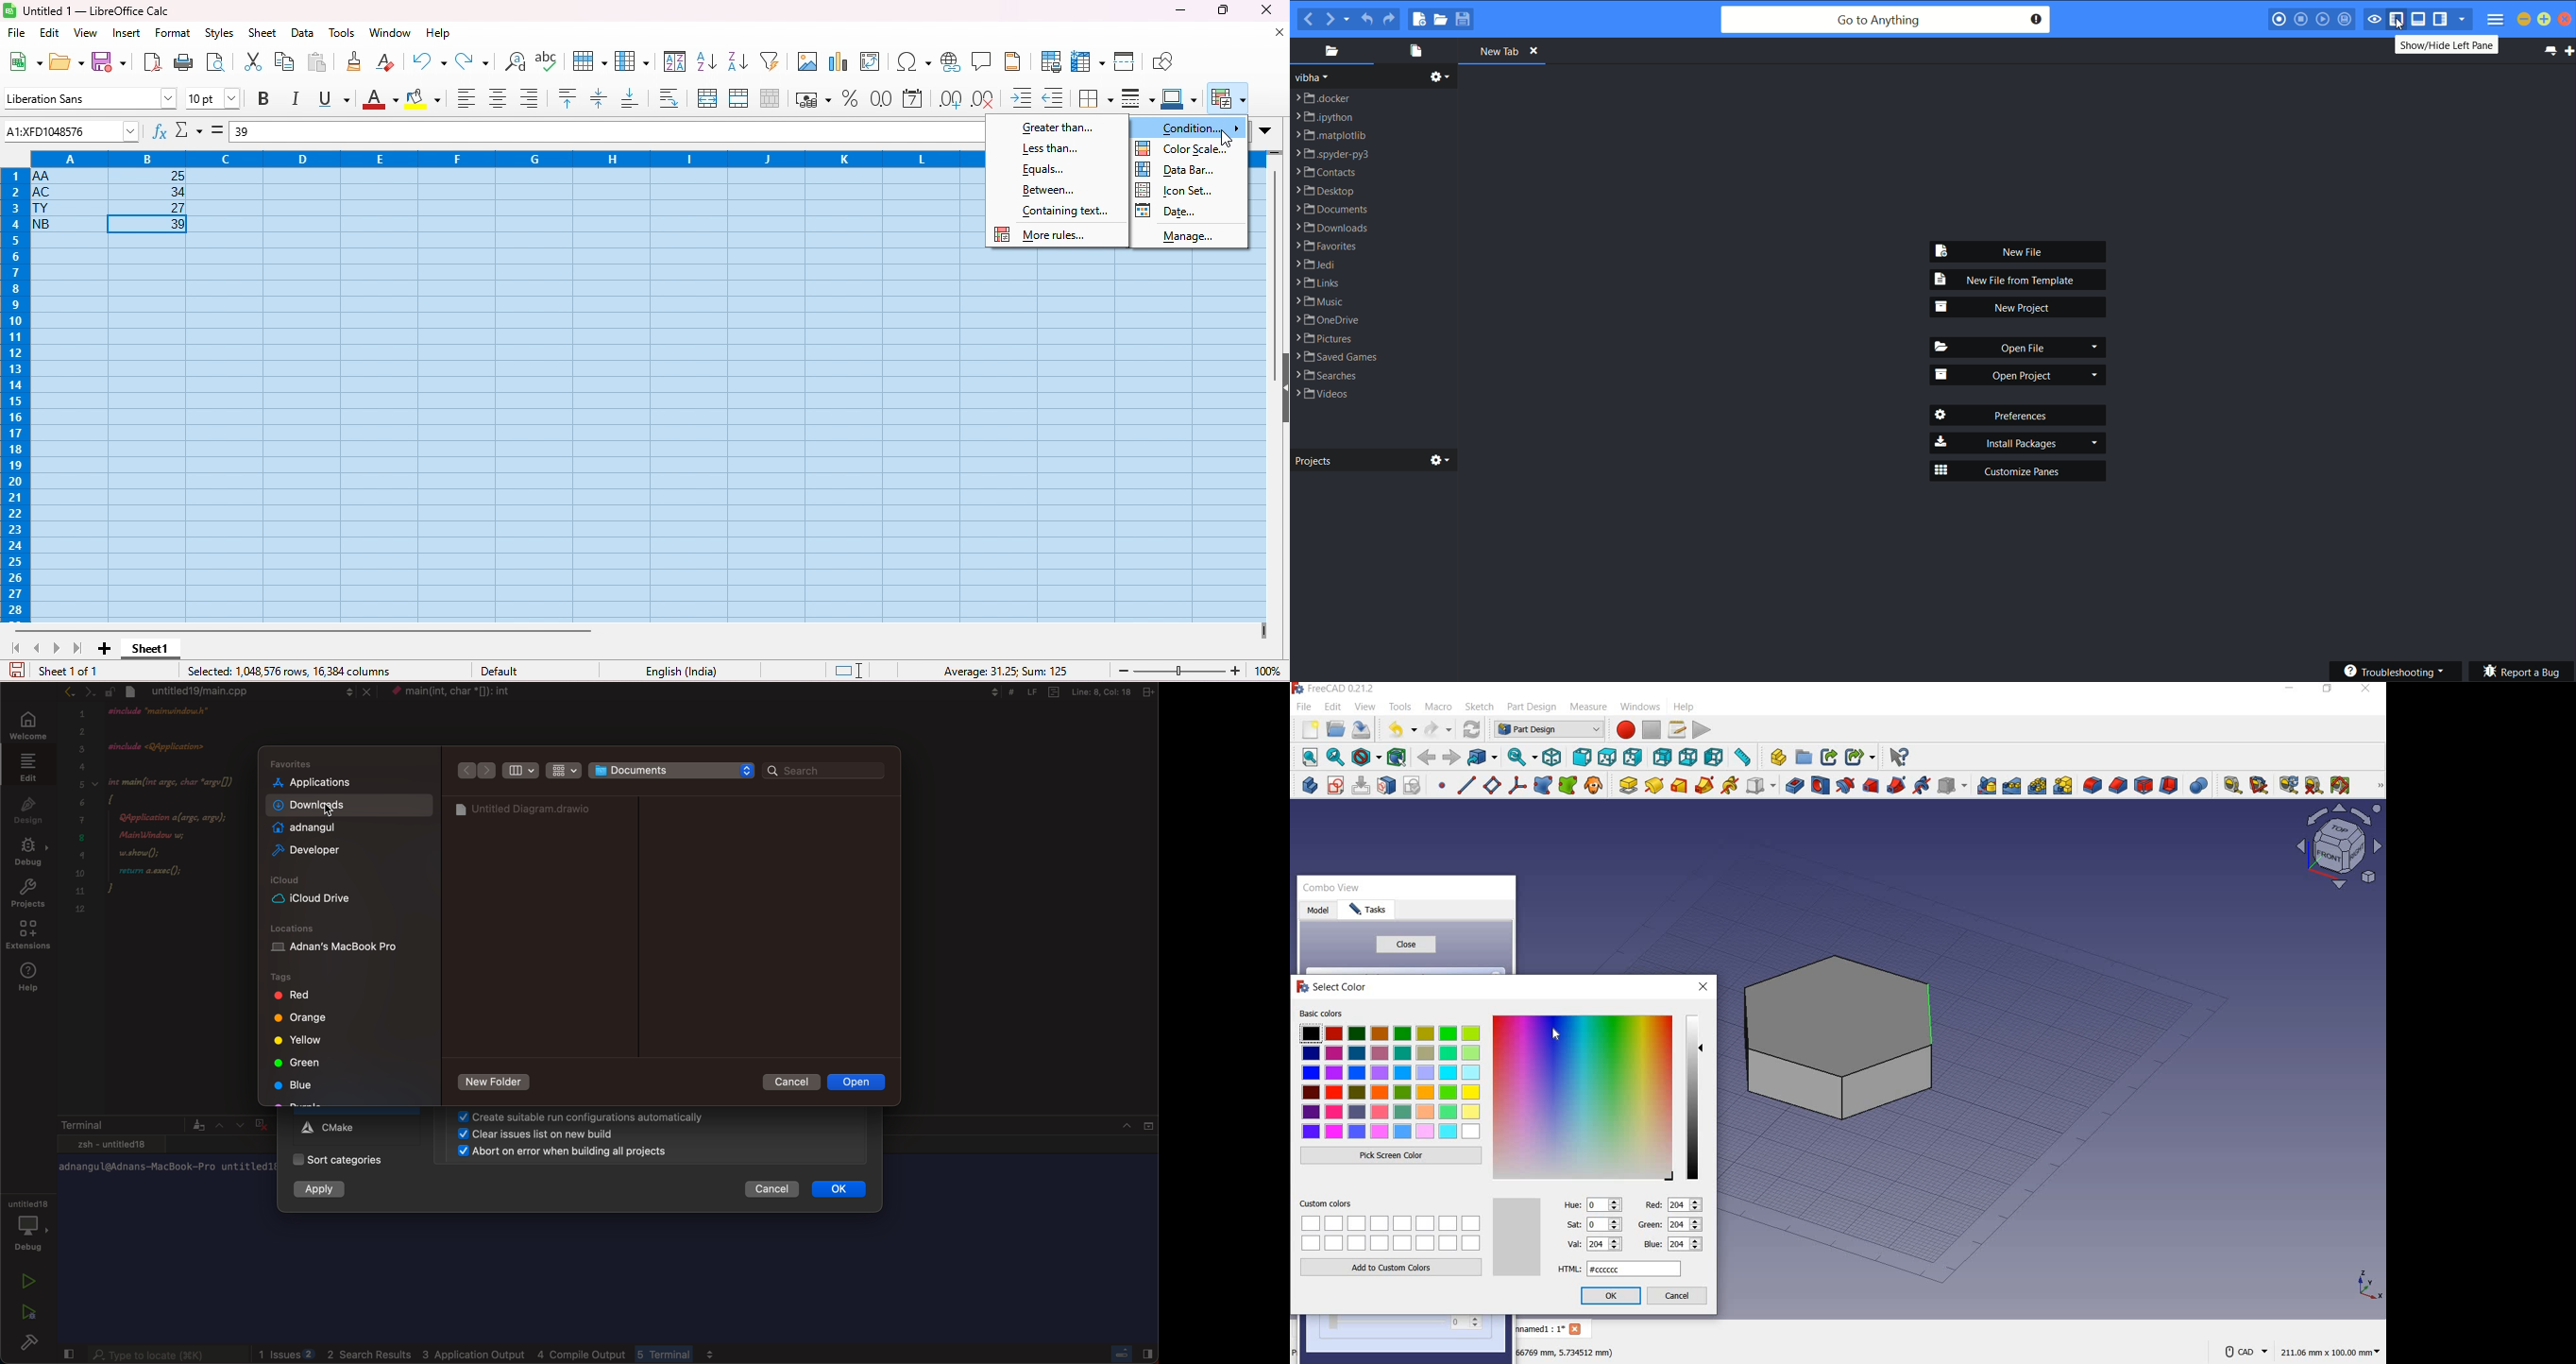 The image size is (2576, 1372). I want to click on go to linked object, so click(1484, 758).